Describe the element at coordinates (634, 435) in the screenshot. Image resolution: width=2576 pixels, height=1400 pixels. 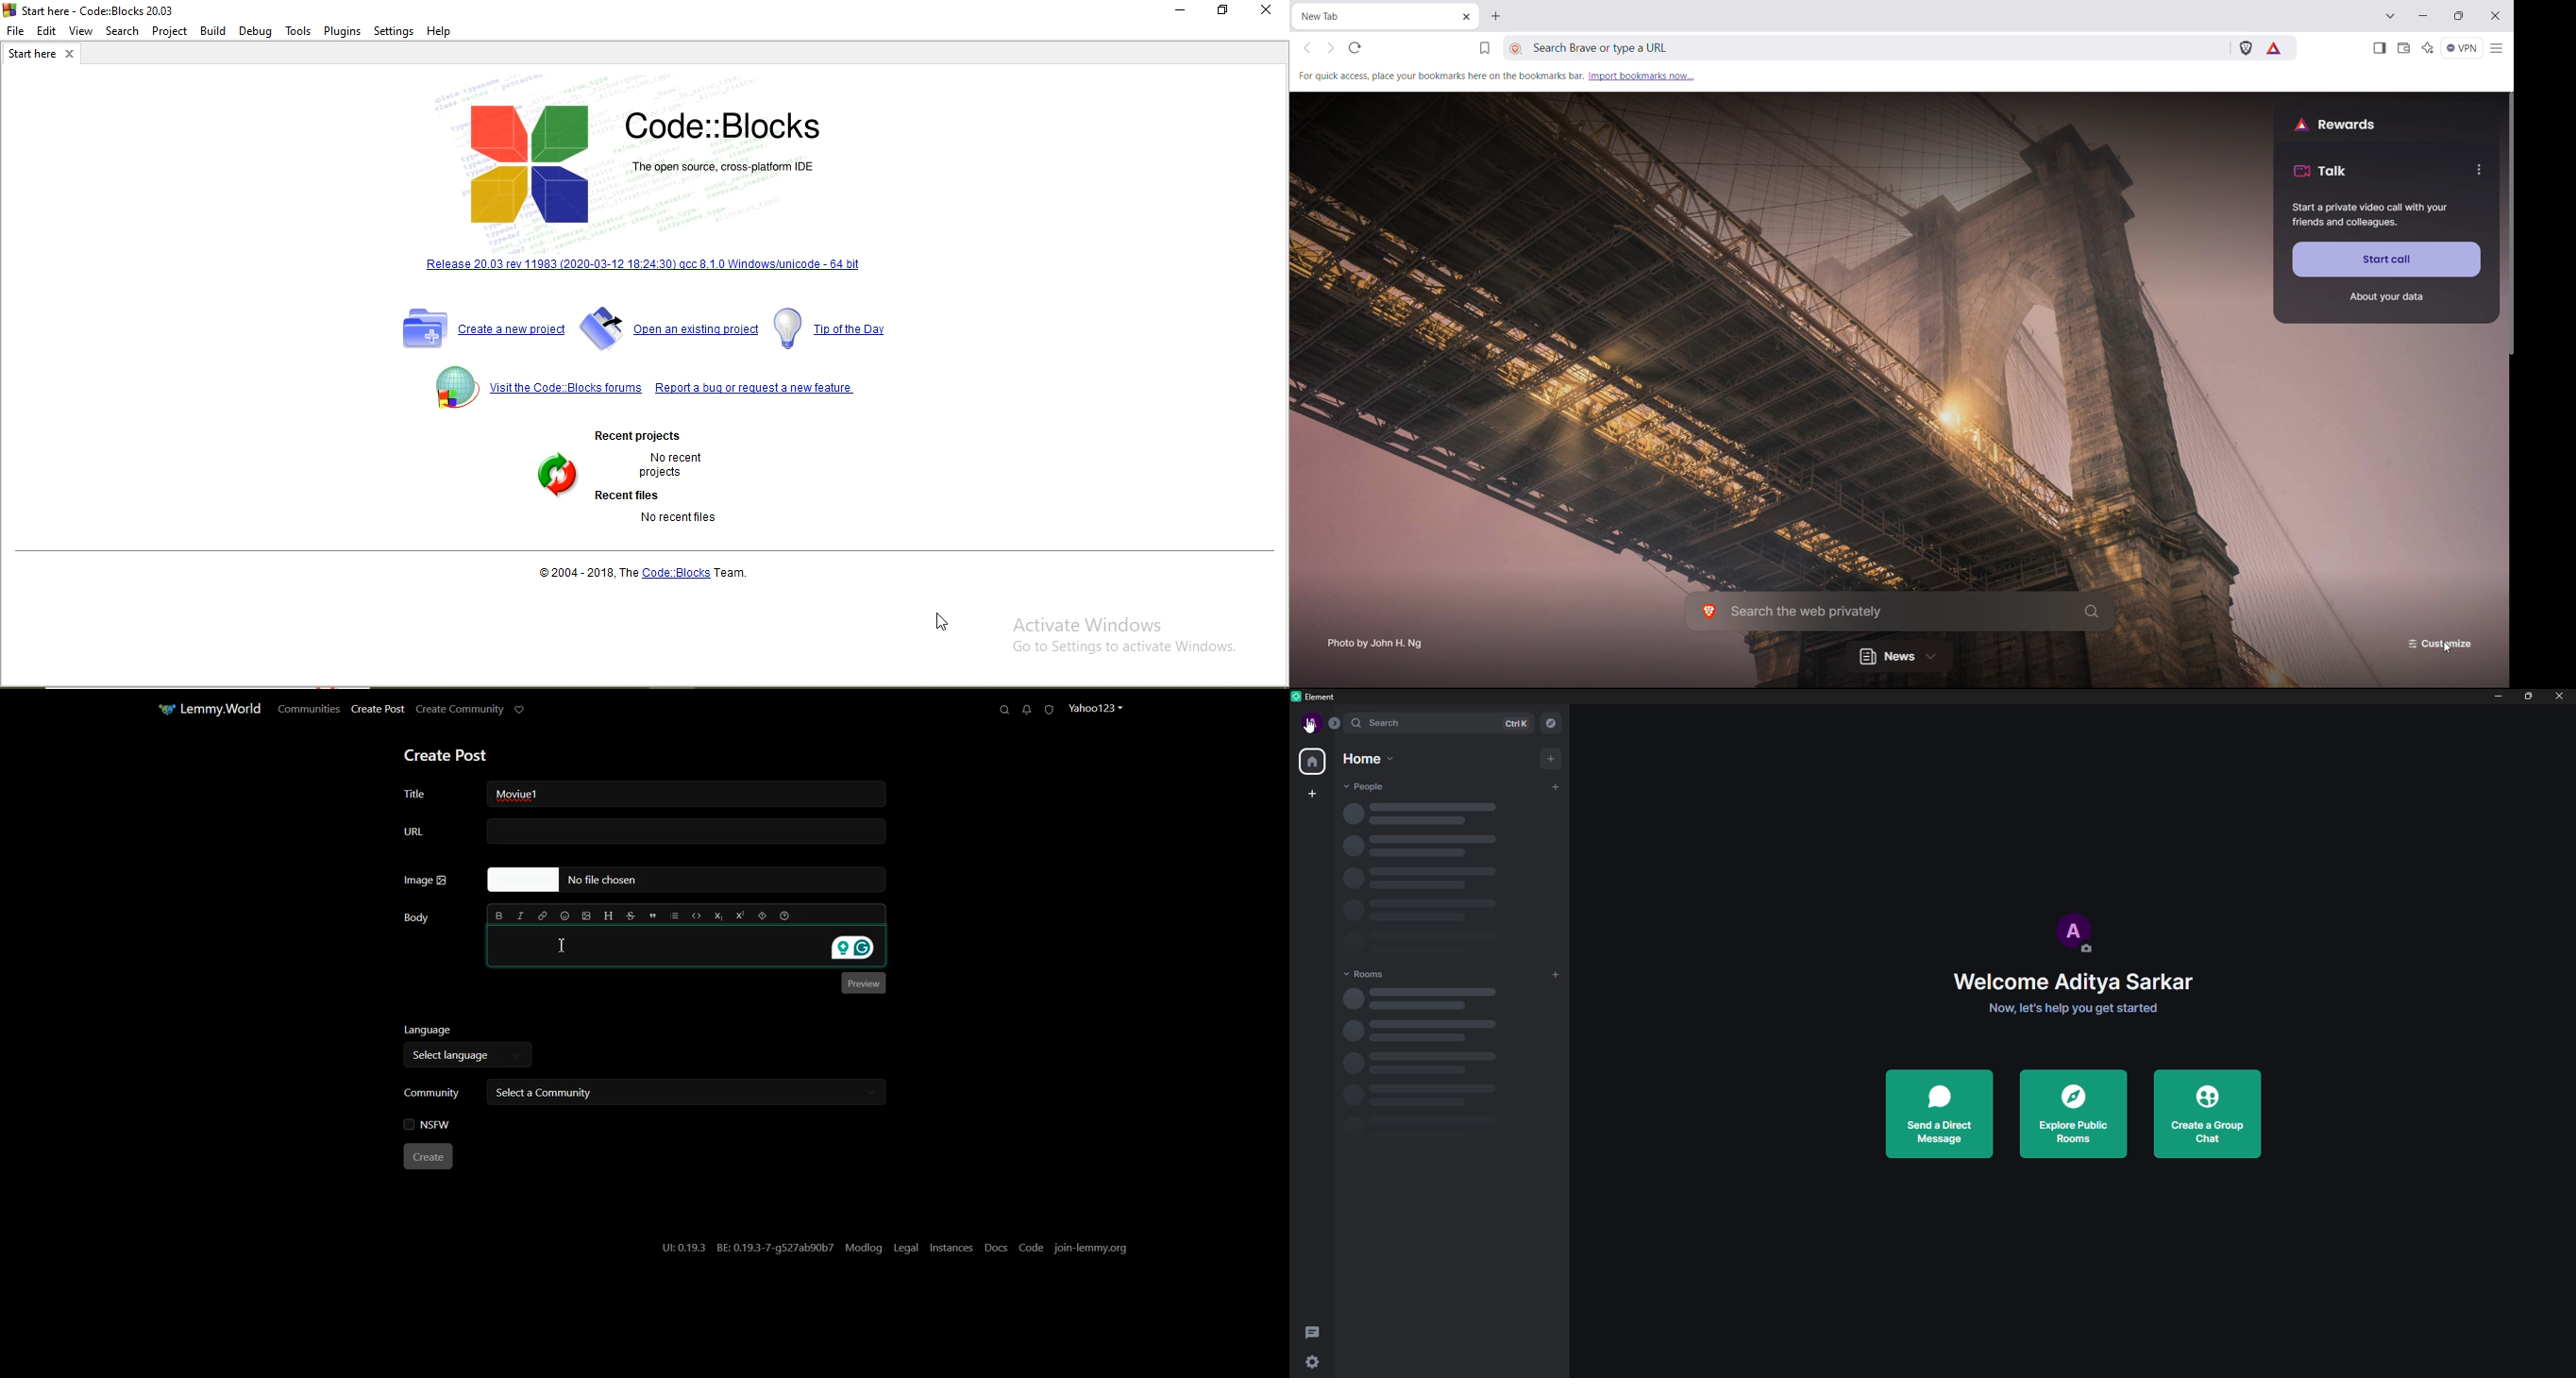
I see `Recent projects` at that location.